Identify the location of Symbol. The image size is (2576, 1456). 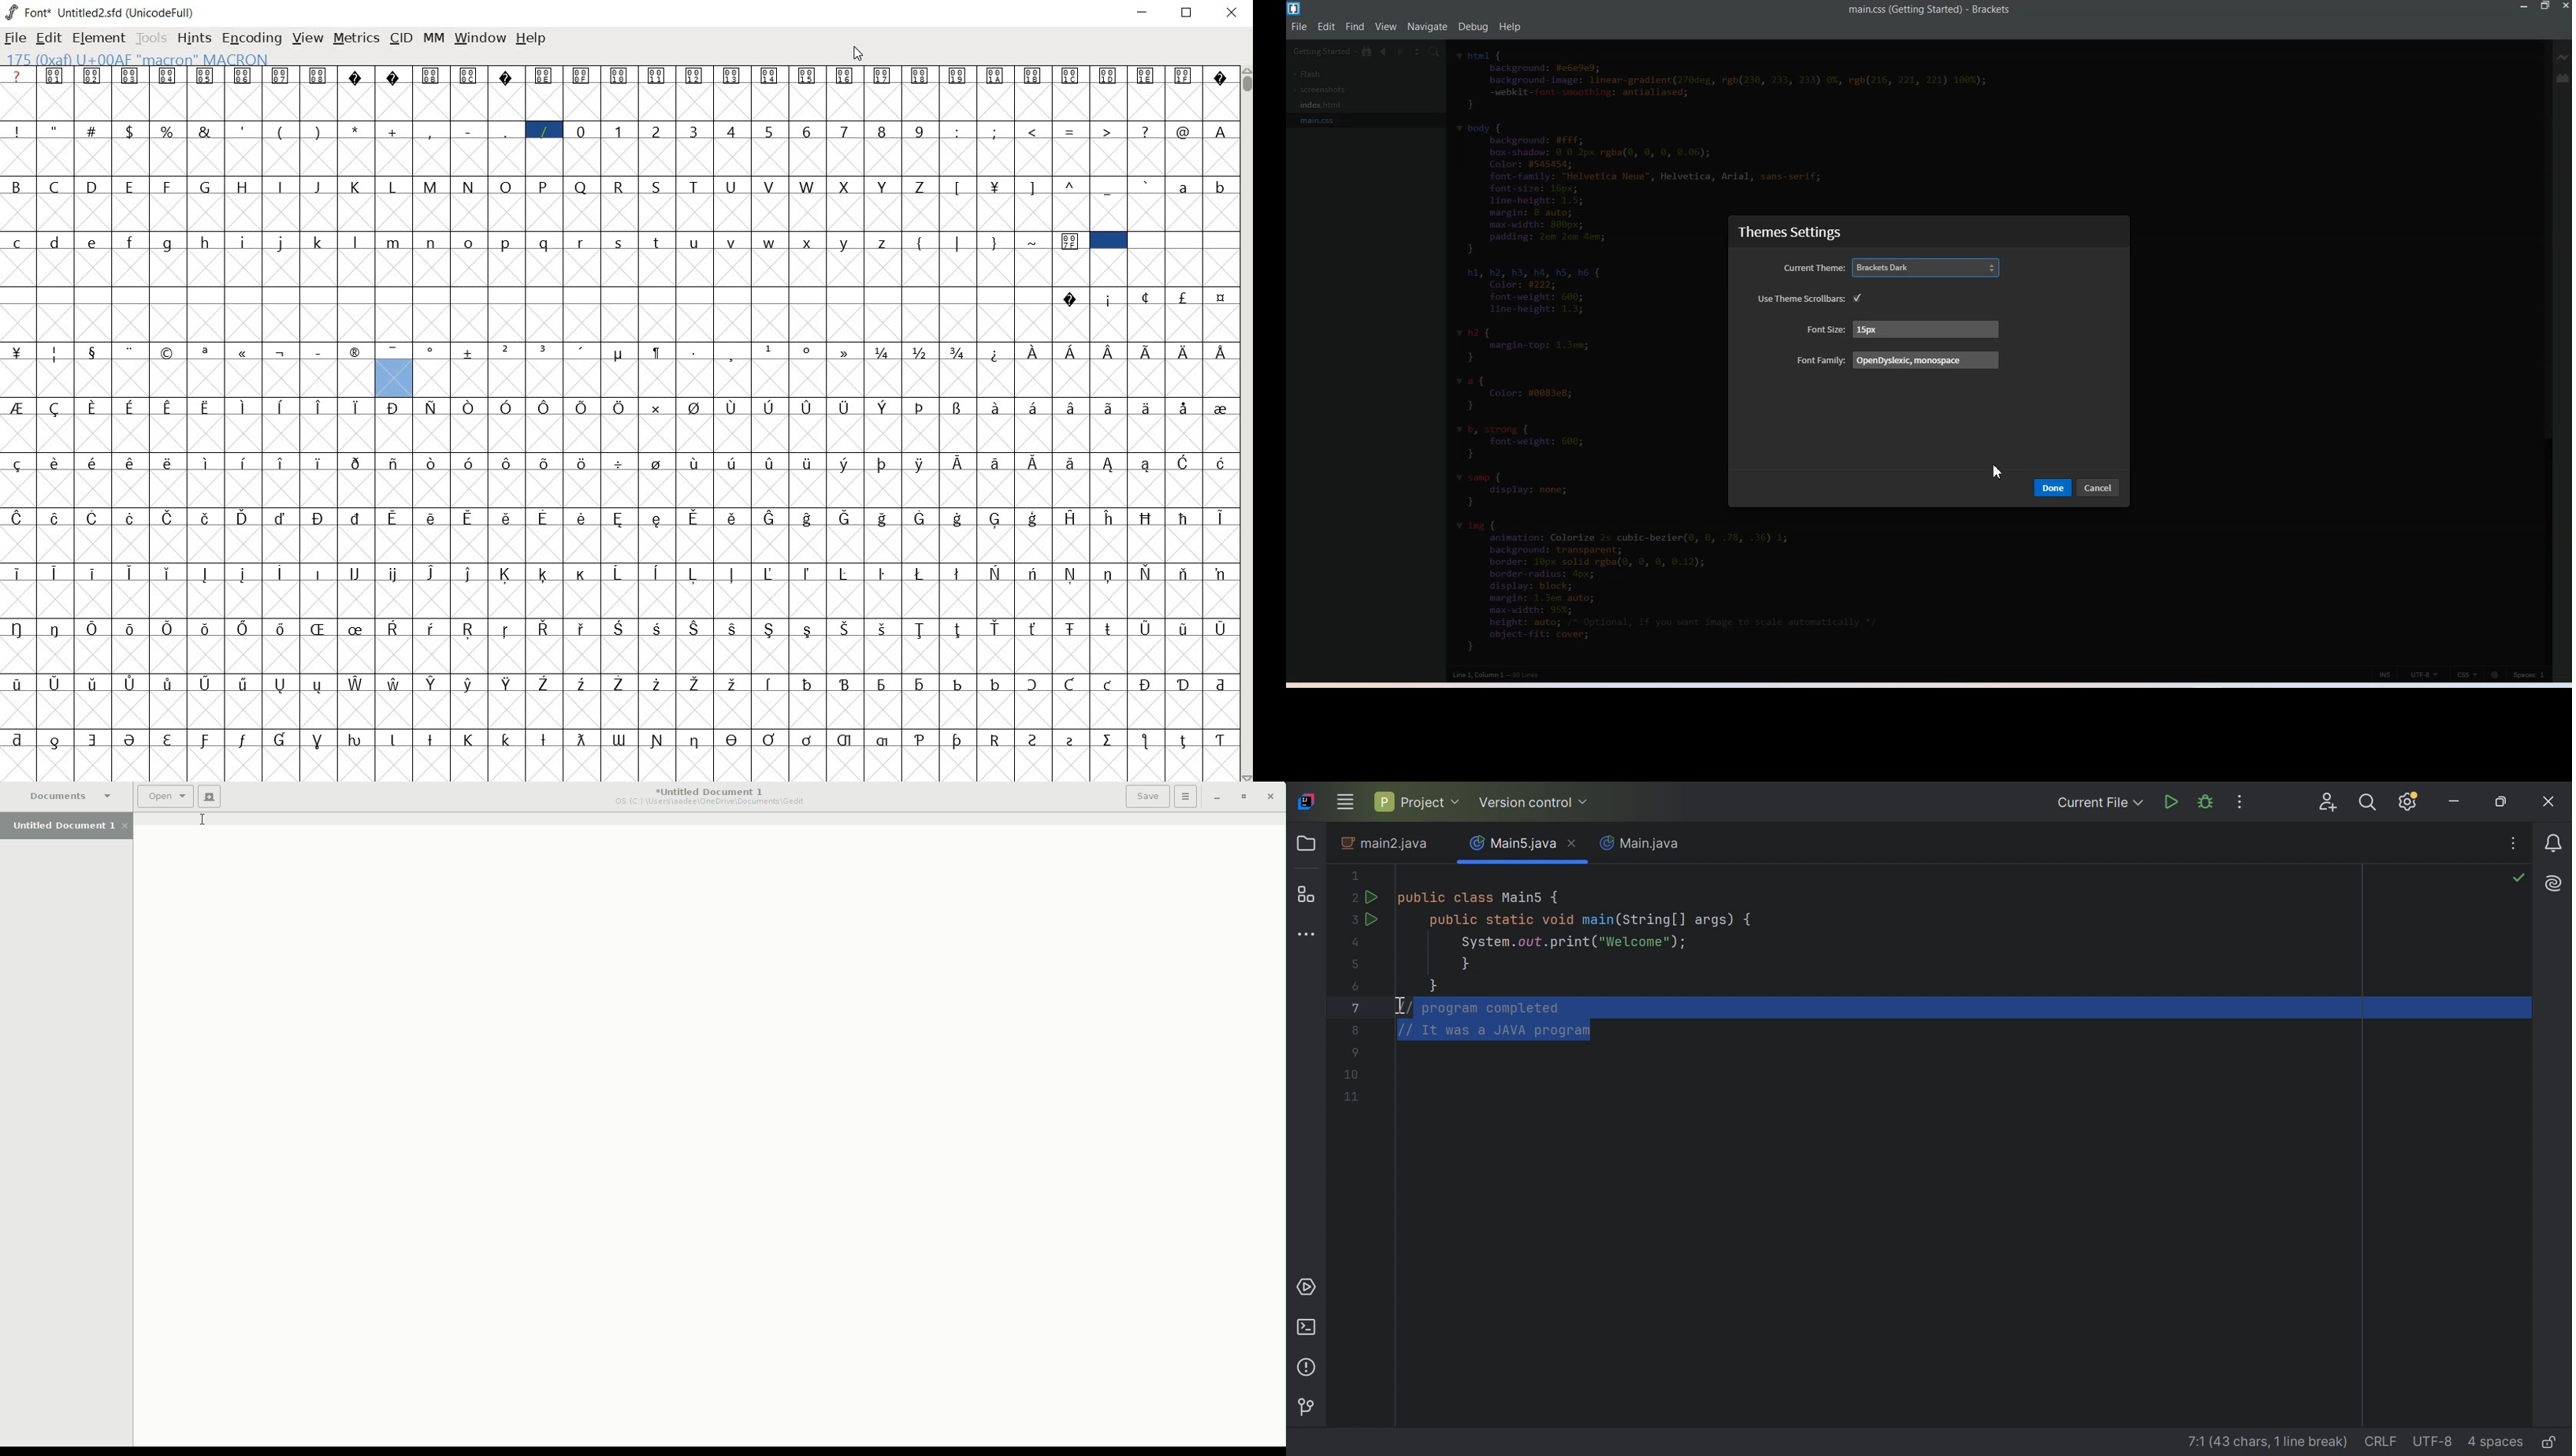
(207, 739).